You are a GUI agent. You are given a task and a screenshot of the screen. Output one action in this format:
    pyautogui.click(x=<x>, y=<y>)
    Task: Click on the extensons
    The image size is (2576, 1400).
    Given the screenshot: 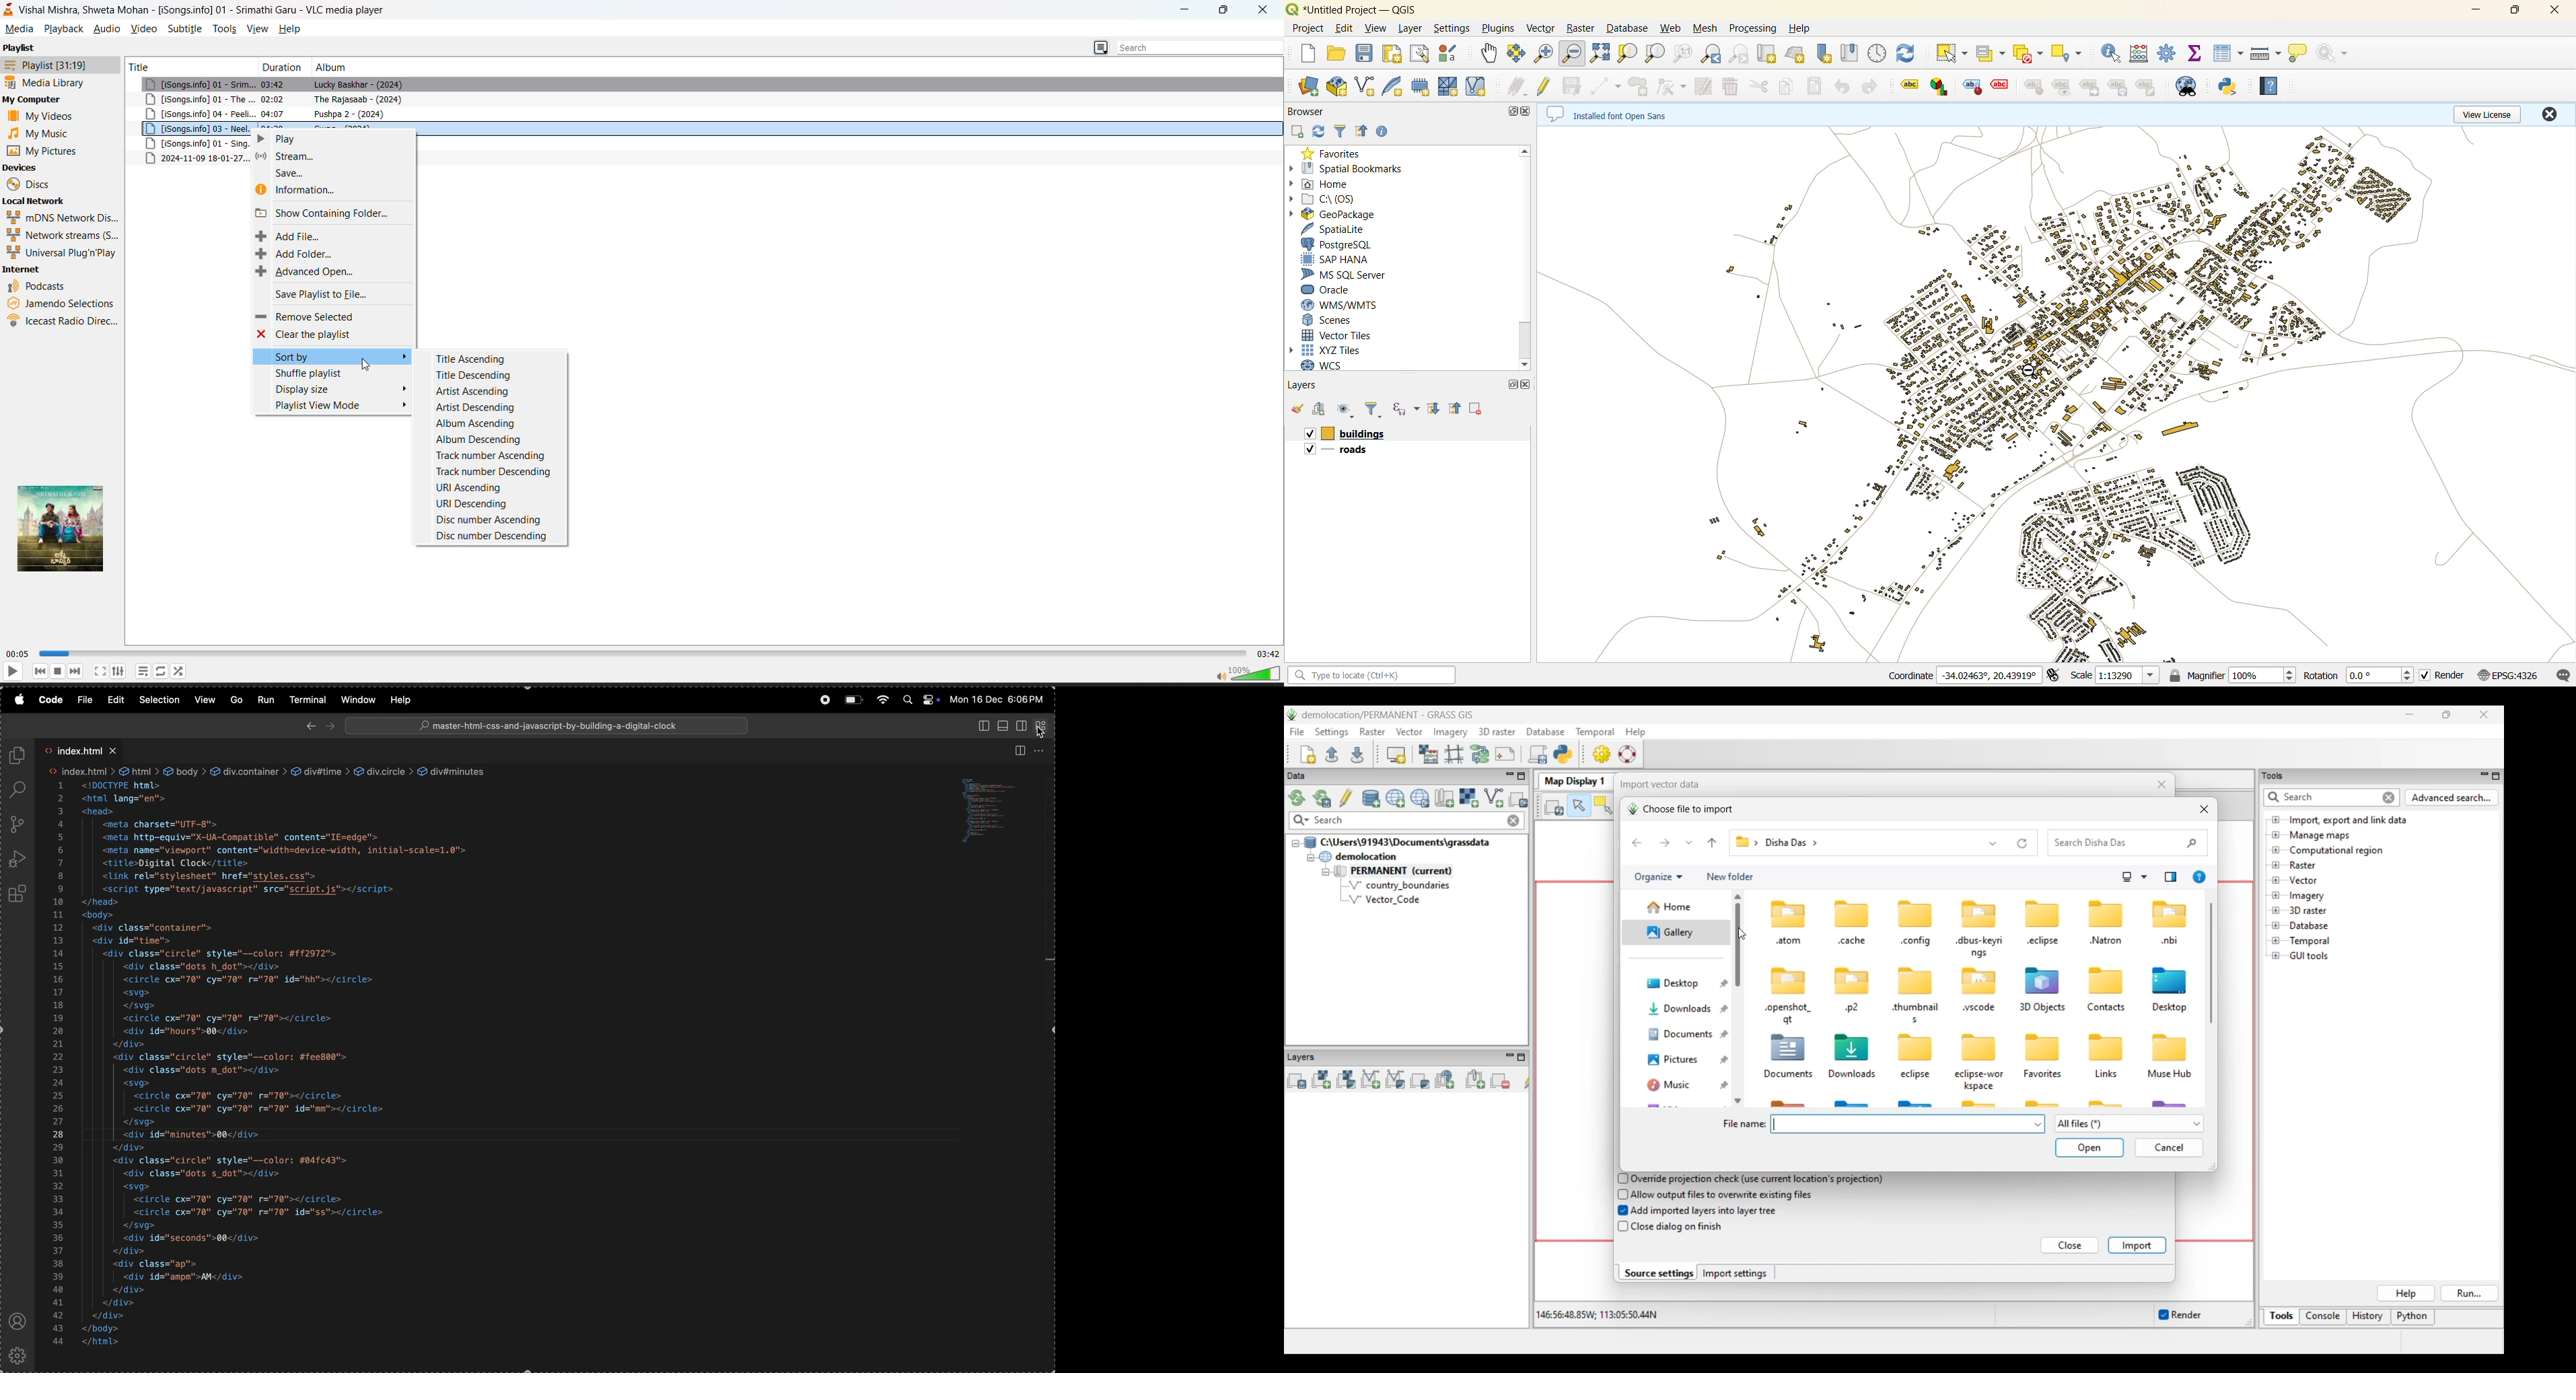 What is the action you would take?
    pyautogui.click(x=19, y=896)
    